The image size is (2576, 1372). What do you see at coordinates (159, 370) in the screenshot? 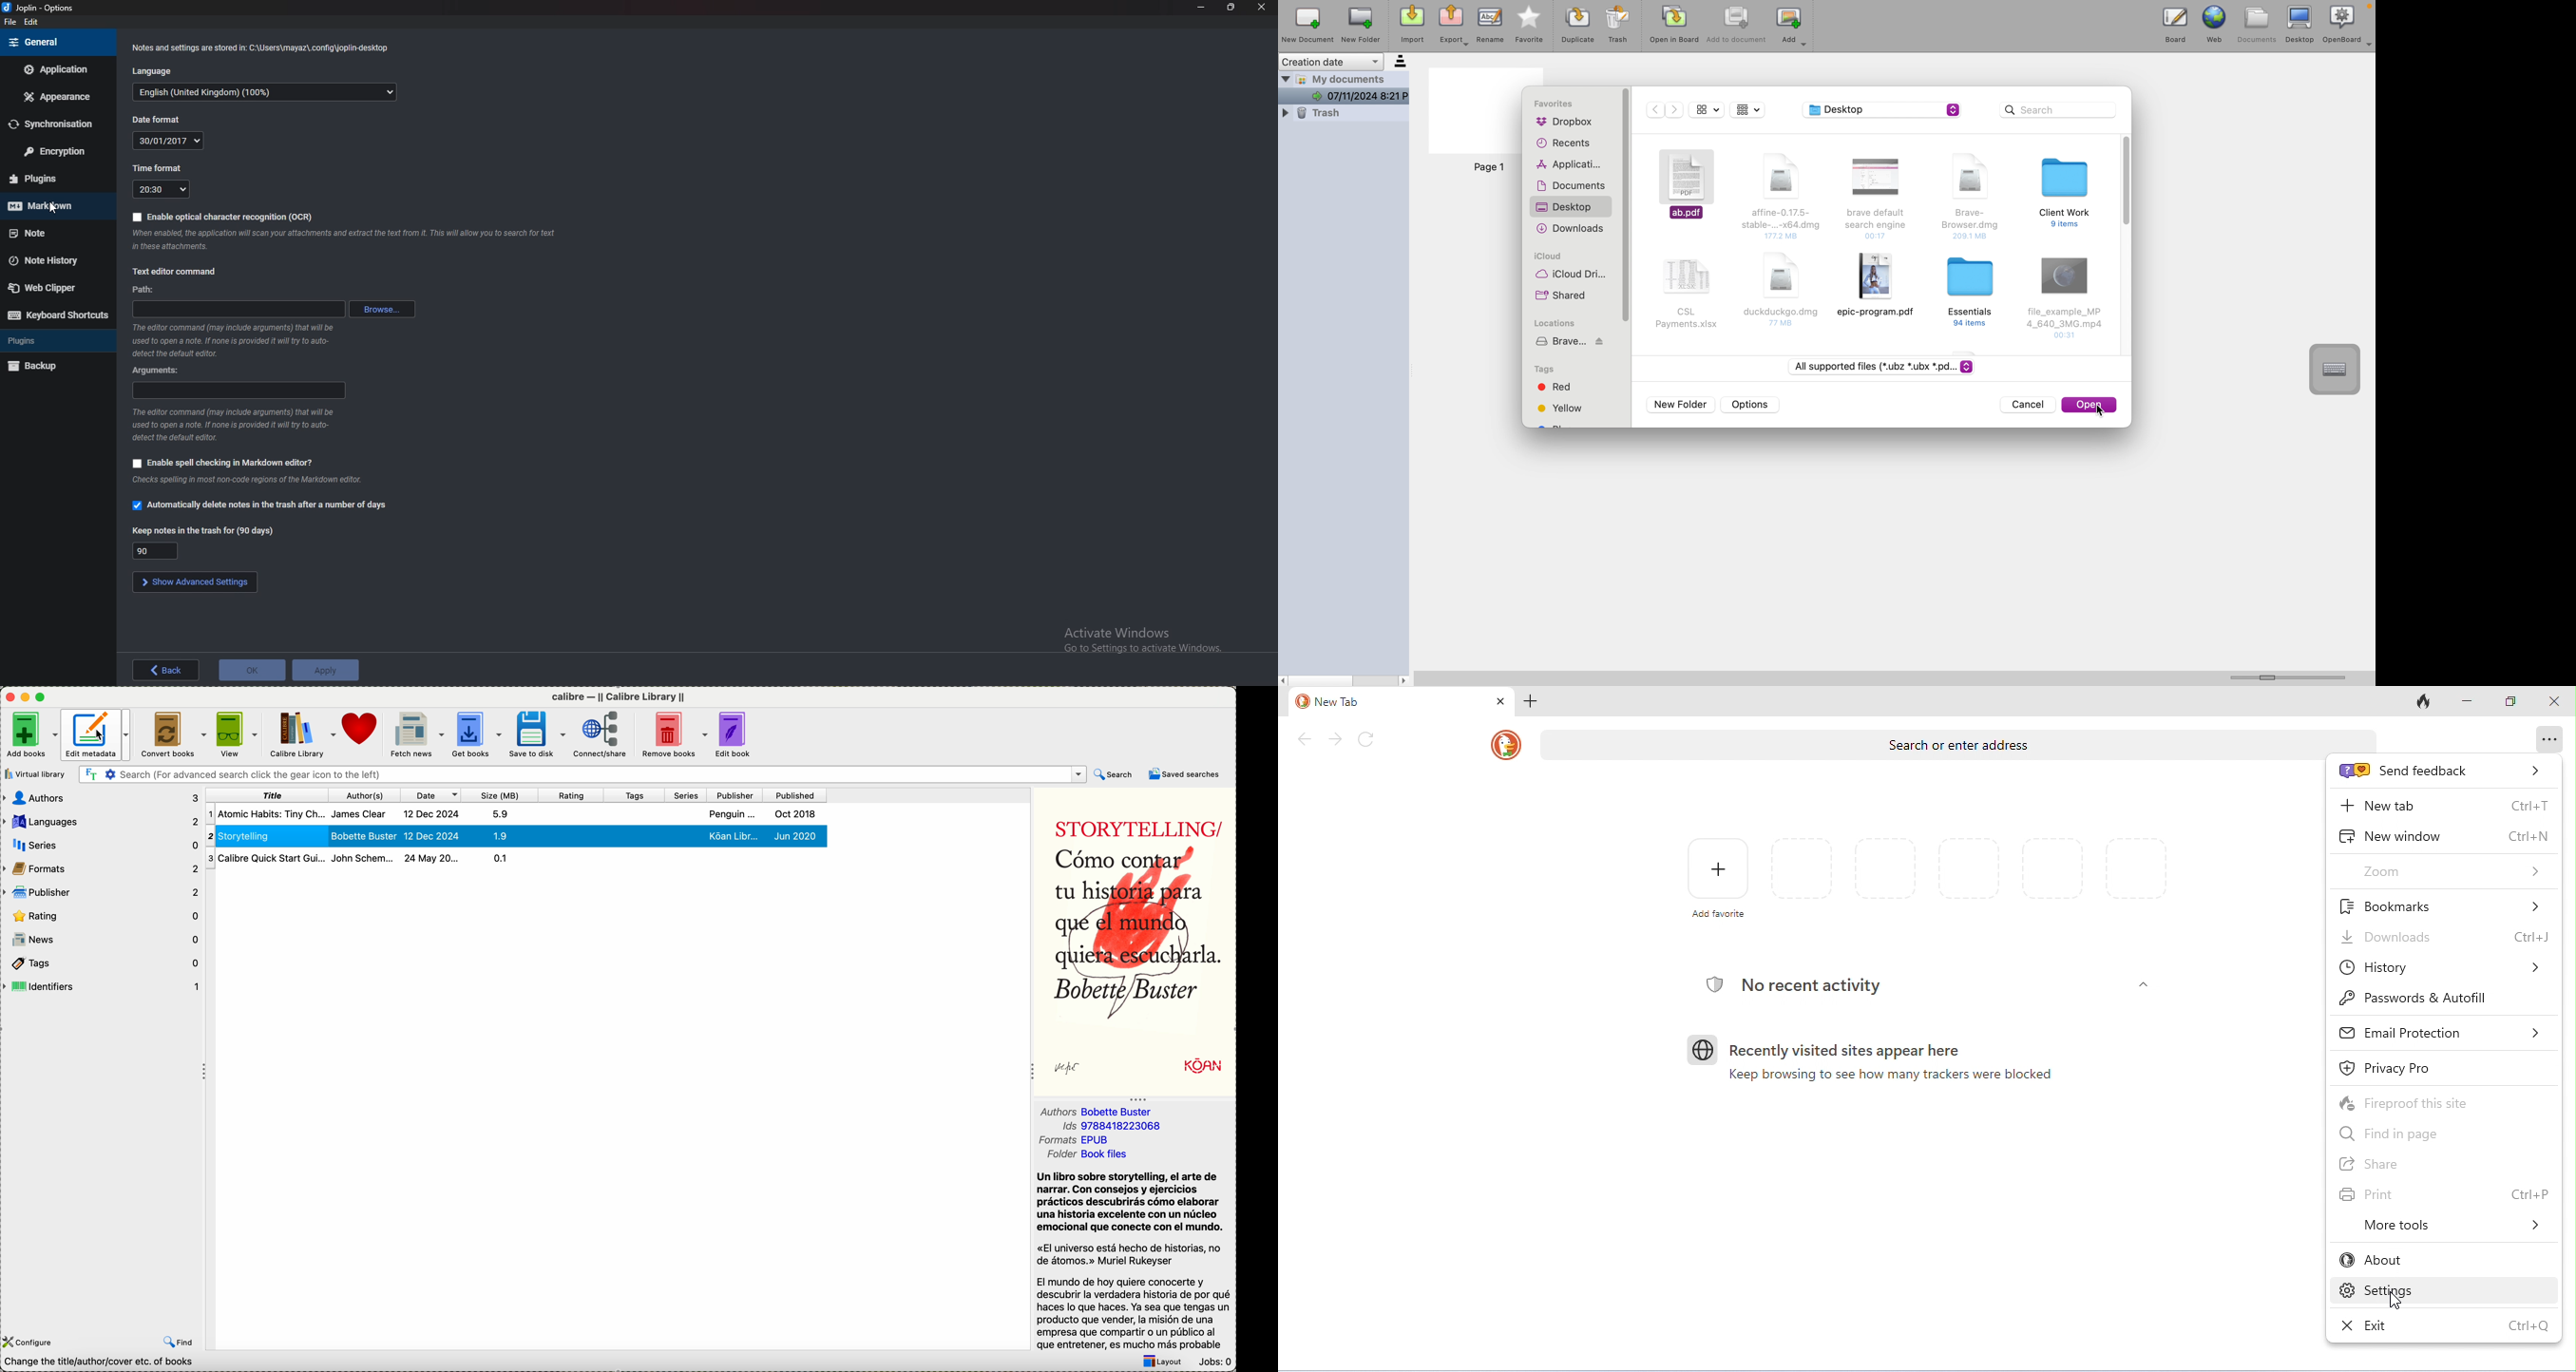
I see `Arguments` at bounding box center [159, 370].